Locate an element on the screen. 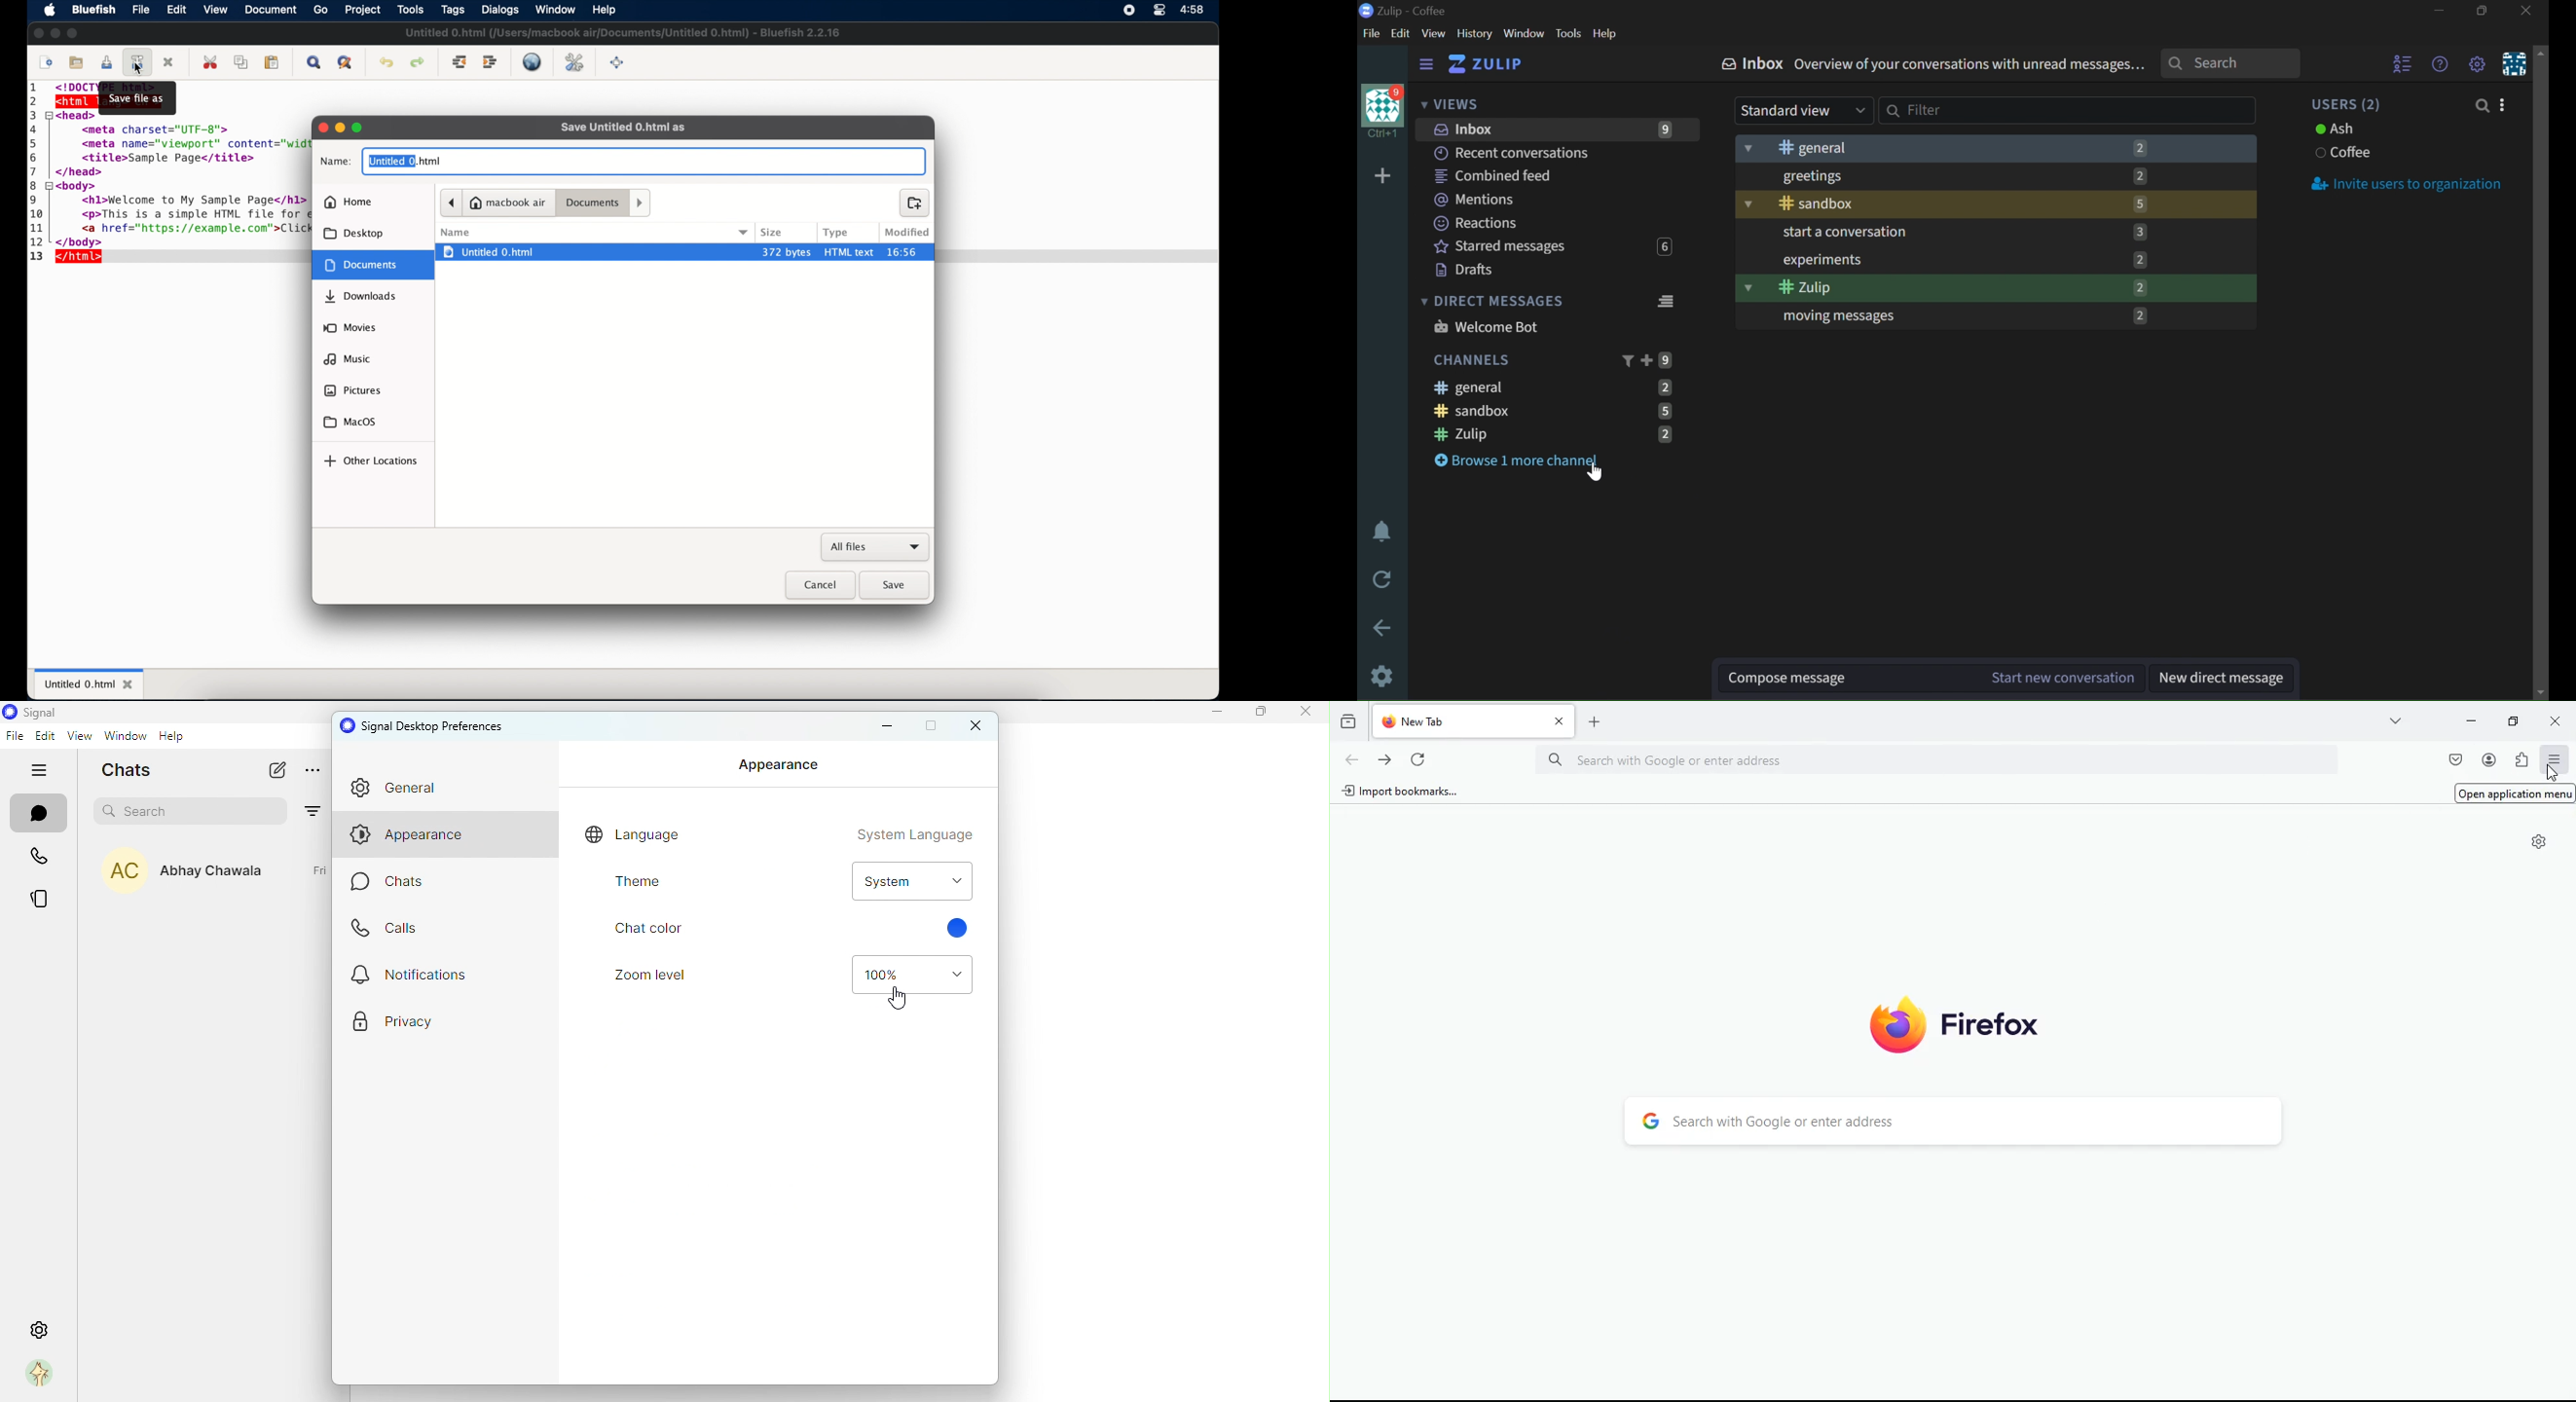 This screenshot has width=2576, height=1428. TOOLS is located at coordinates (1568, 33).